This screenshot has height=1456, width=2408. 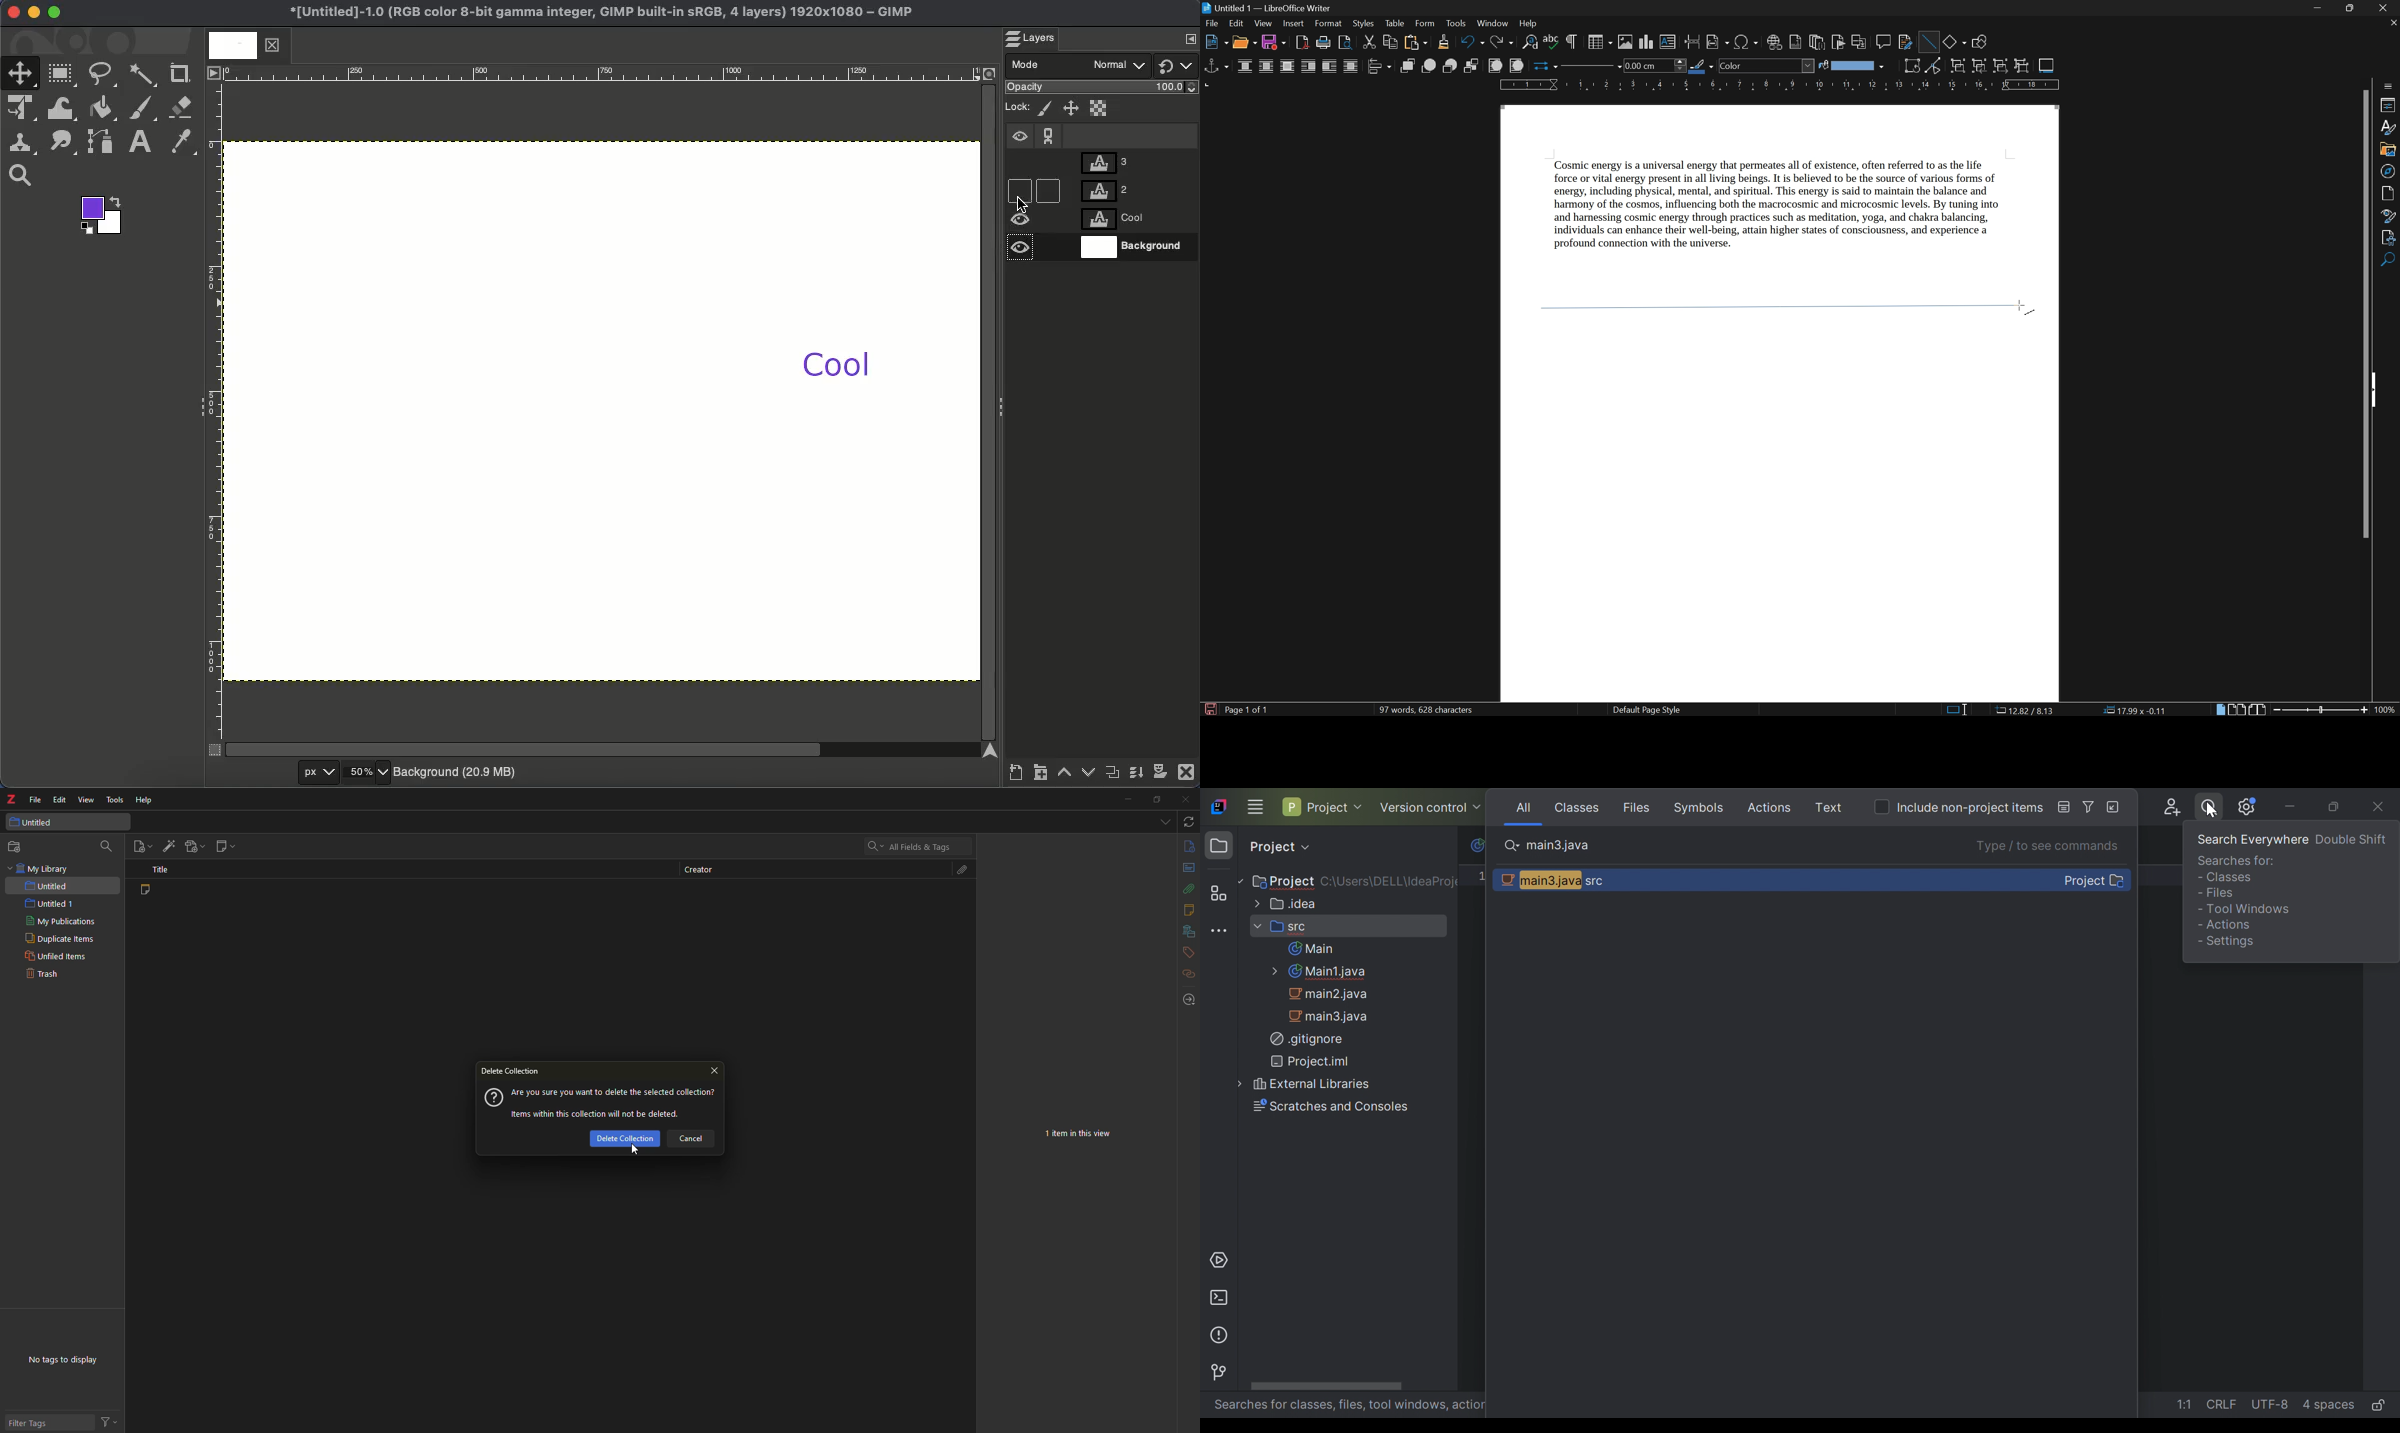 What do you see at coordinates (2220, 710) in the screenshot?
I see `single page view` at bounding box center [2220, 710].